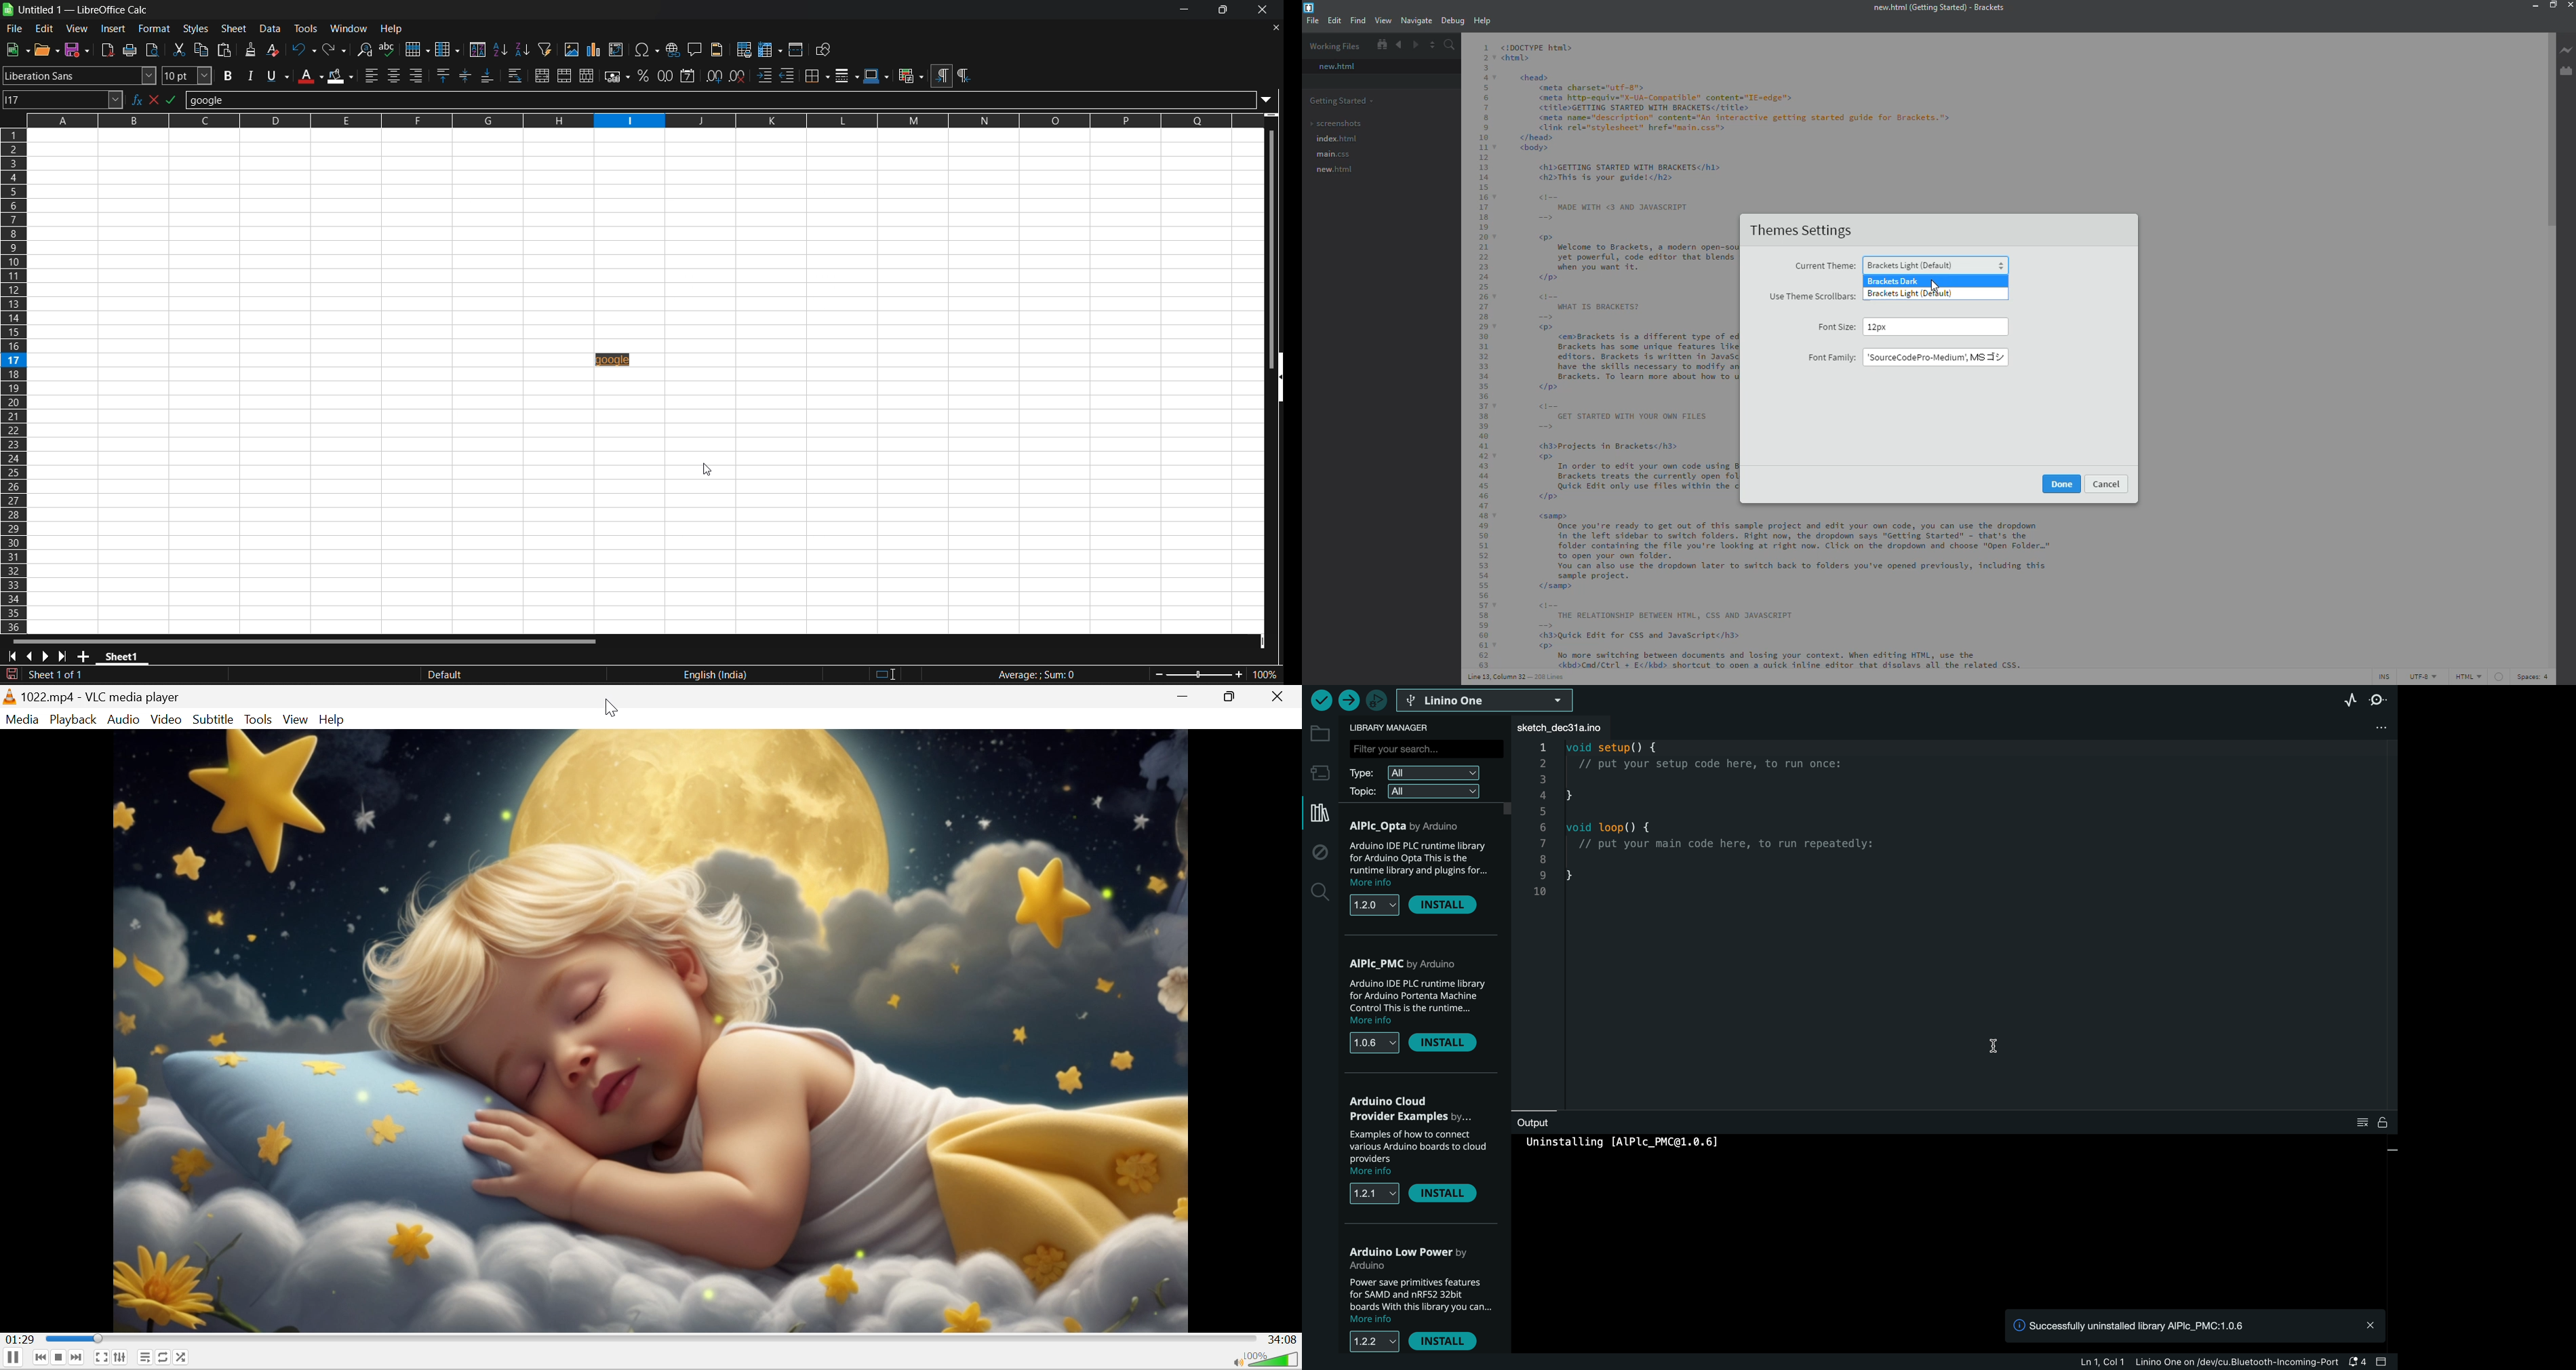  Describe the element at coordinates (588, 76) in the screenshot. I see `unmerge cells` at that location.